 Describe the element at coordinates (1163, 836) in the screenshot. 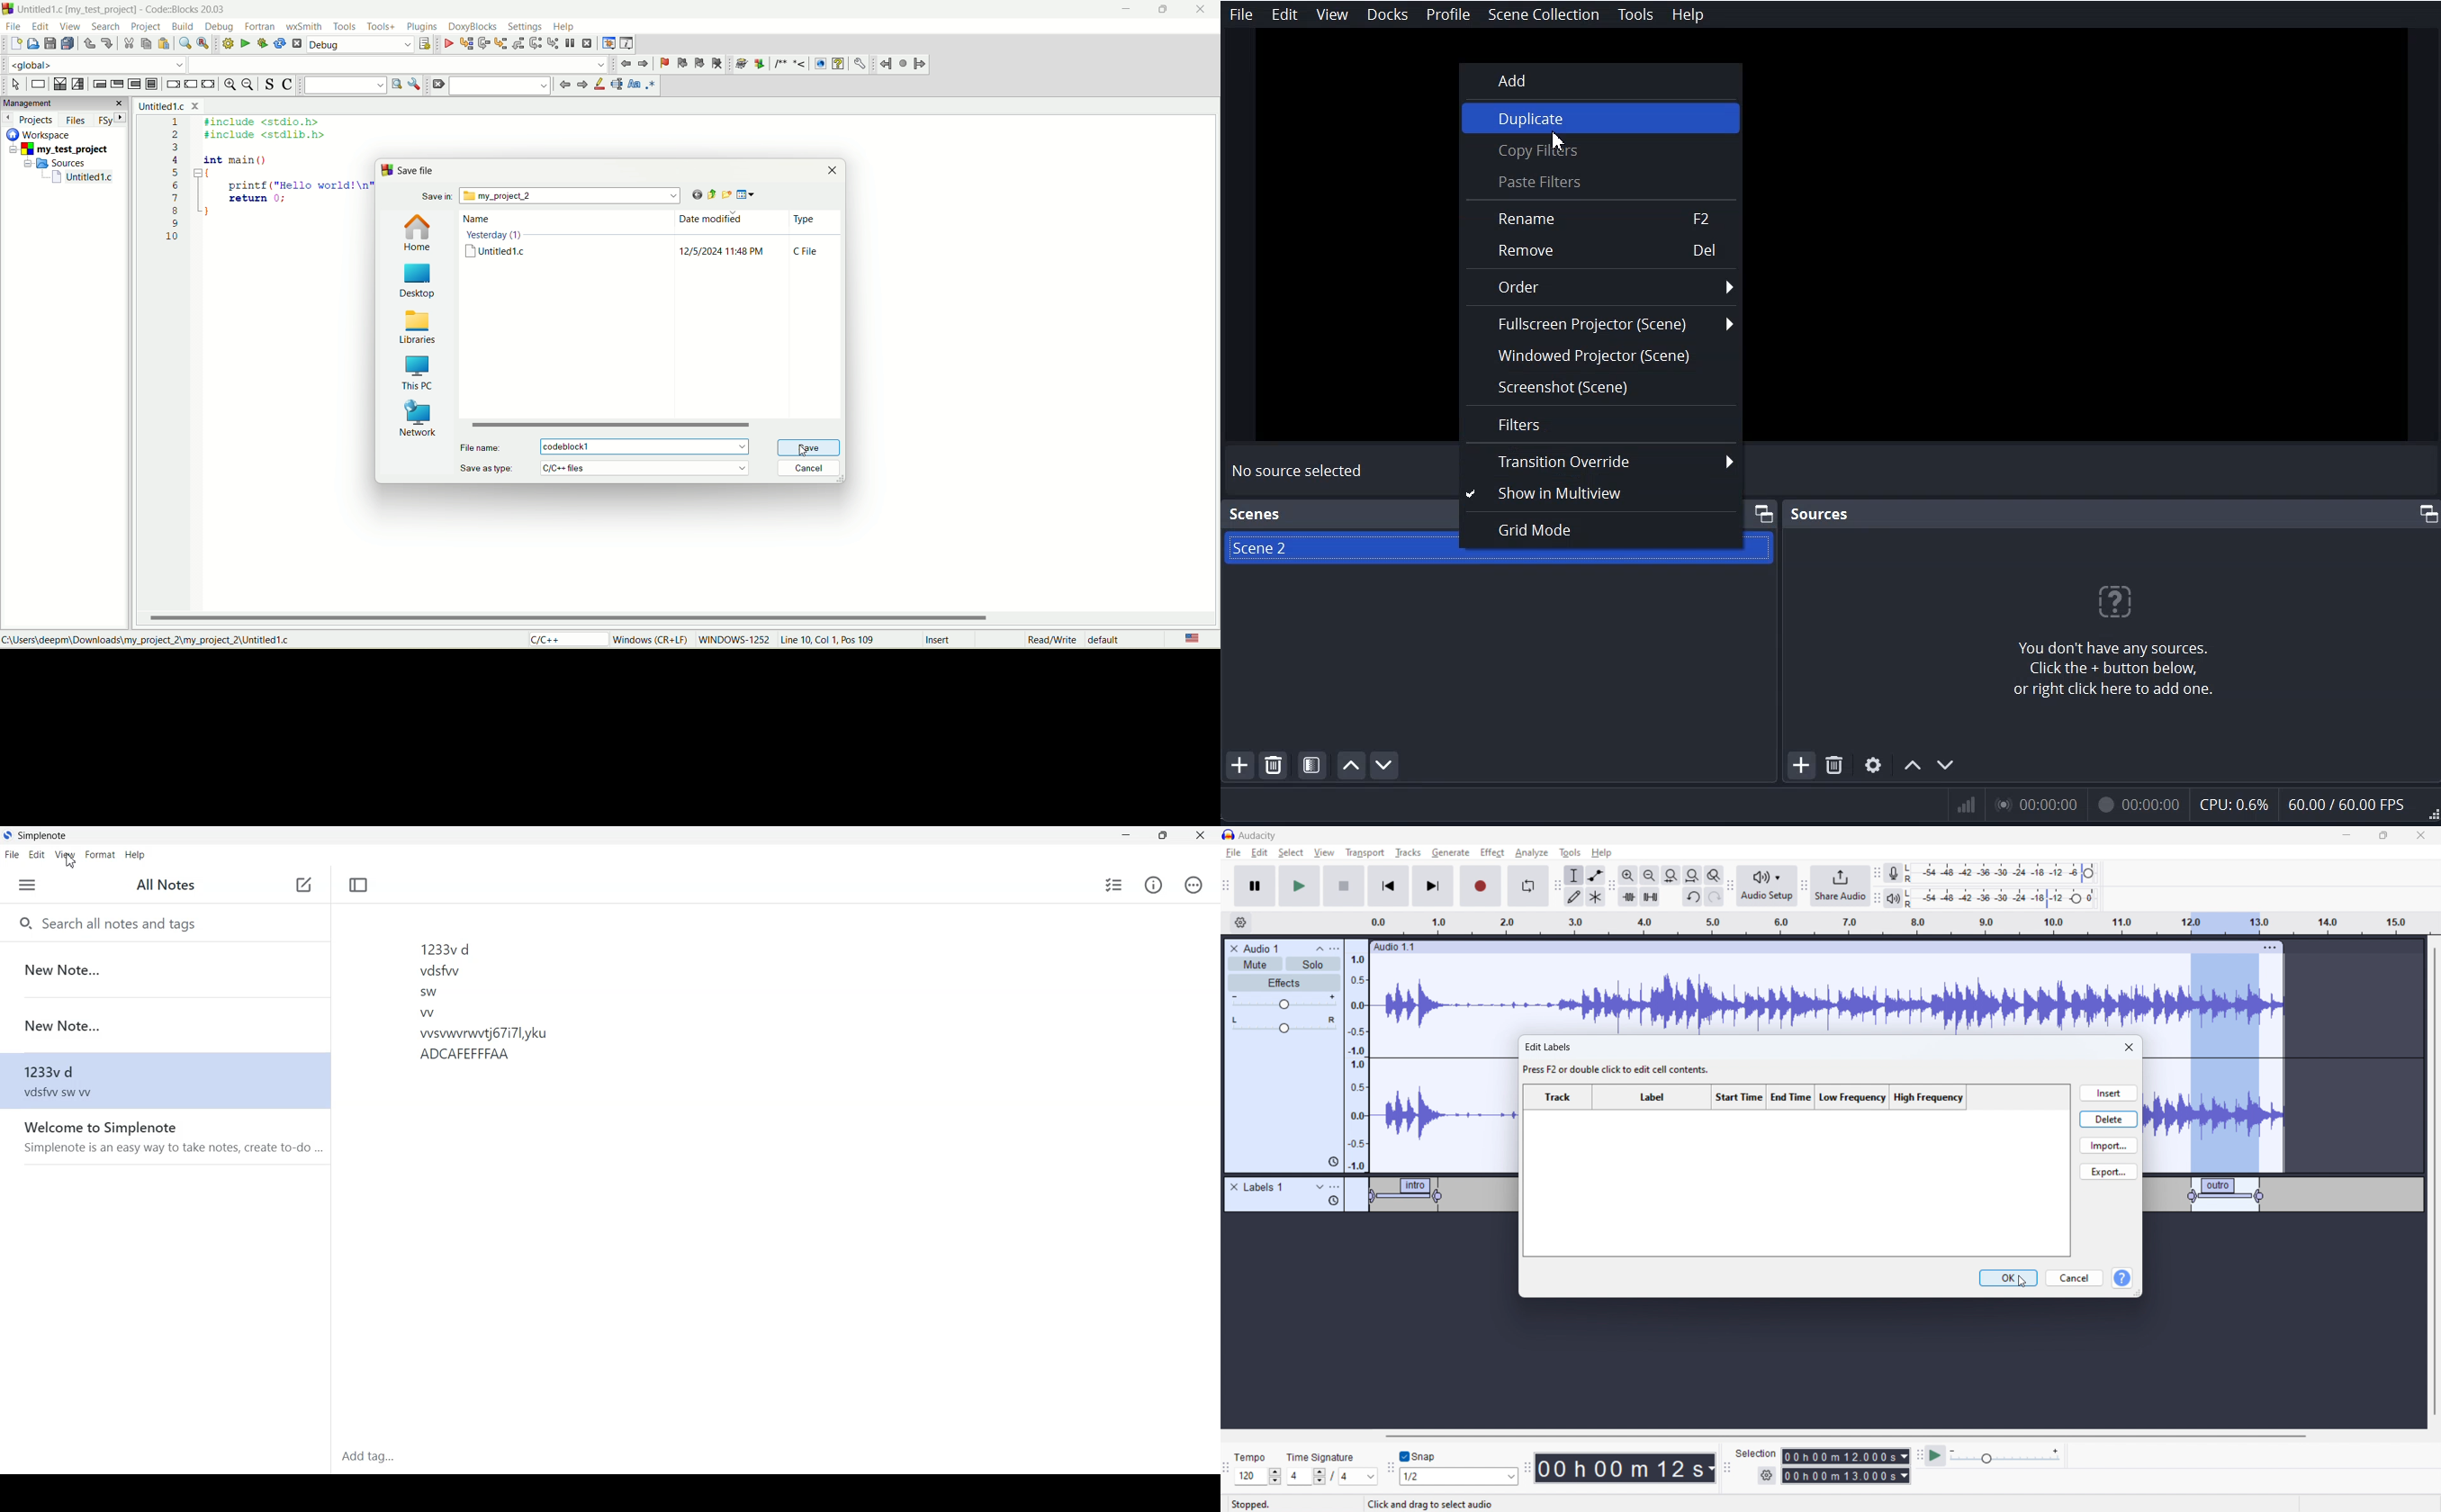

I see `Maximize` at that location.